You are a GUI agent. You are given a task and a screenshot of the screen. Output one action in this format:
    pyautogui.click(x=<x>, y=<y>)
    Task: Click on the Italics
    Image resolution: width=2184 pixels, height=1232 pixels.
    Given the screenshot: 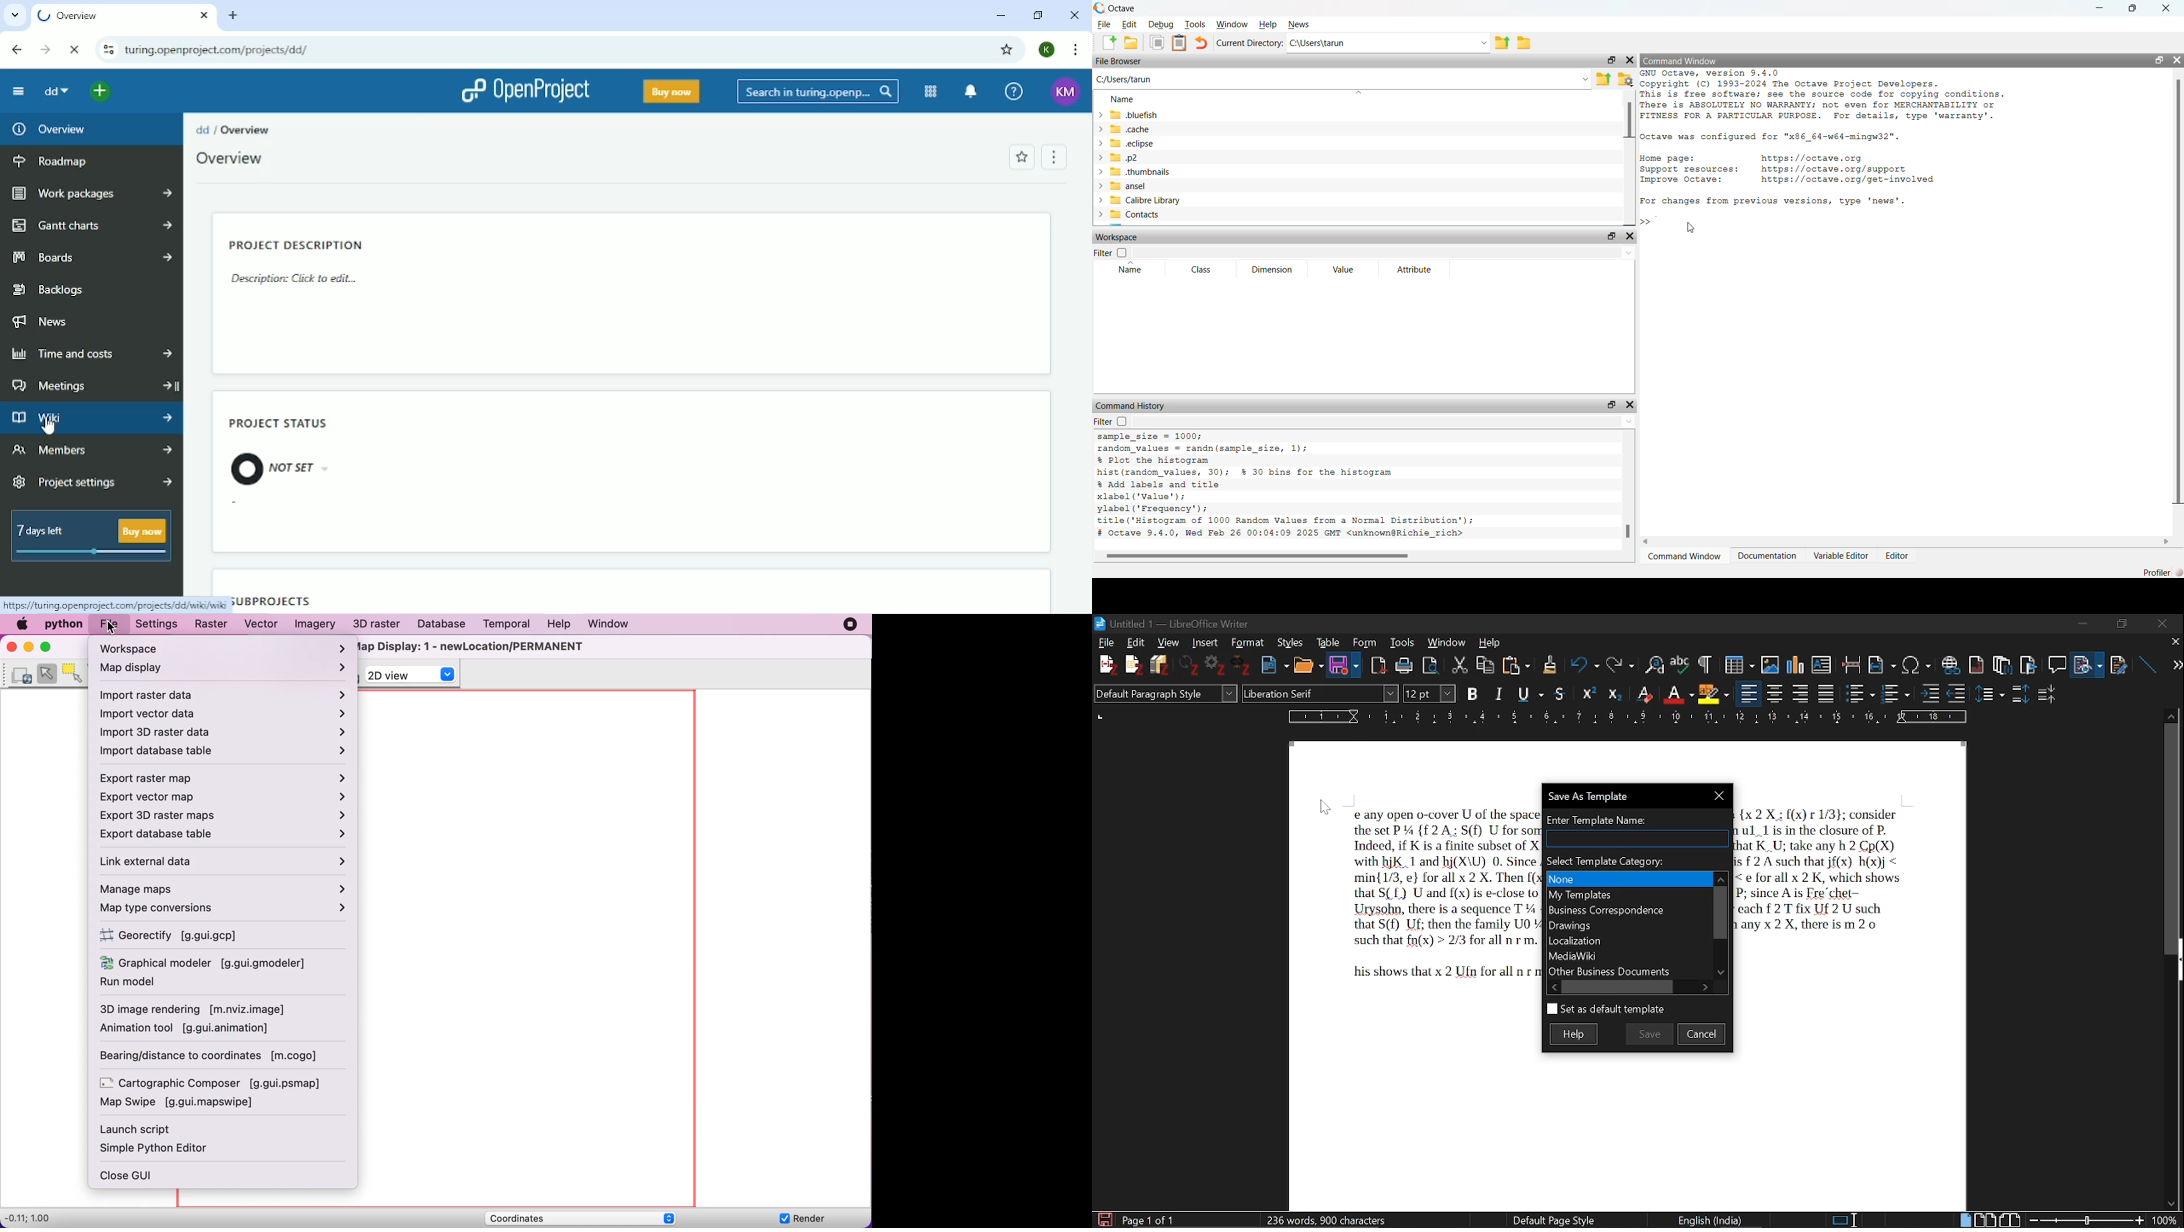 What is the action you would take?
    pyautogui.click(x=1500, y=692)
    